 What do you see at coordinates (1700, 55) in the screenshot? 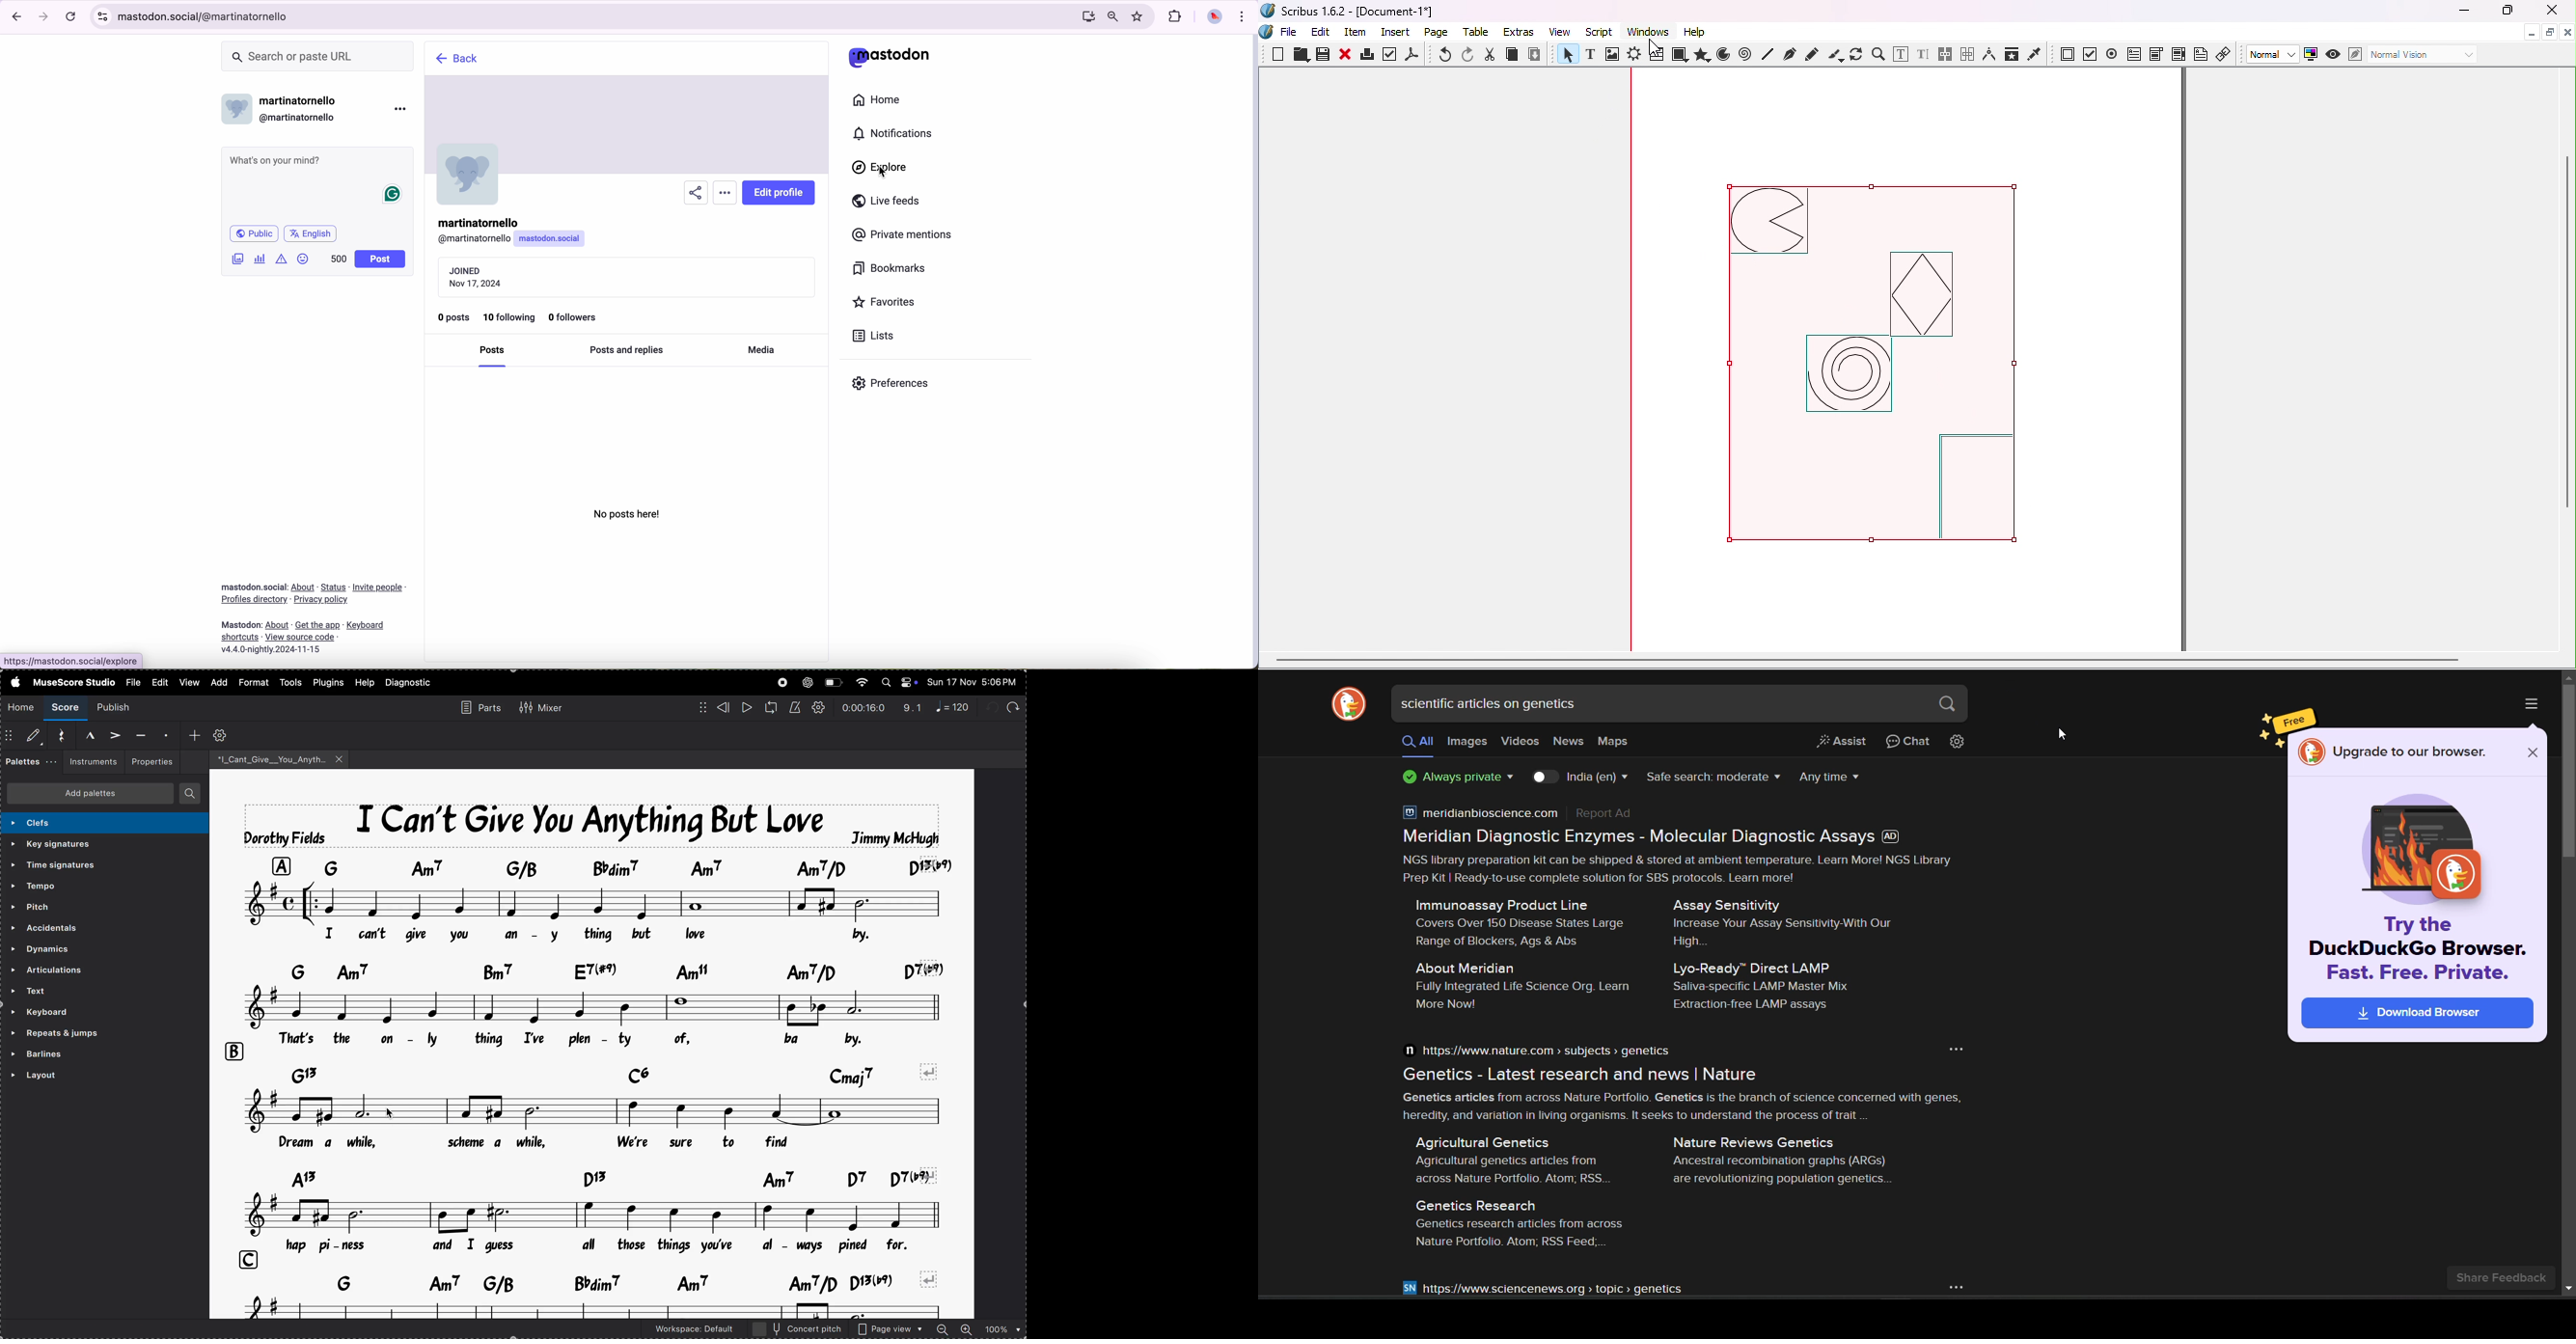
I see `Polygon` at bounding box center [1700, 55].